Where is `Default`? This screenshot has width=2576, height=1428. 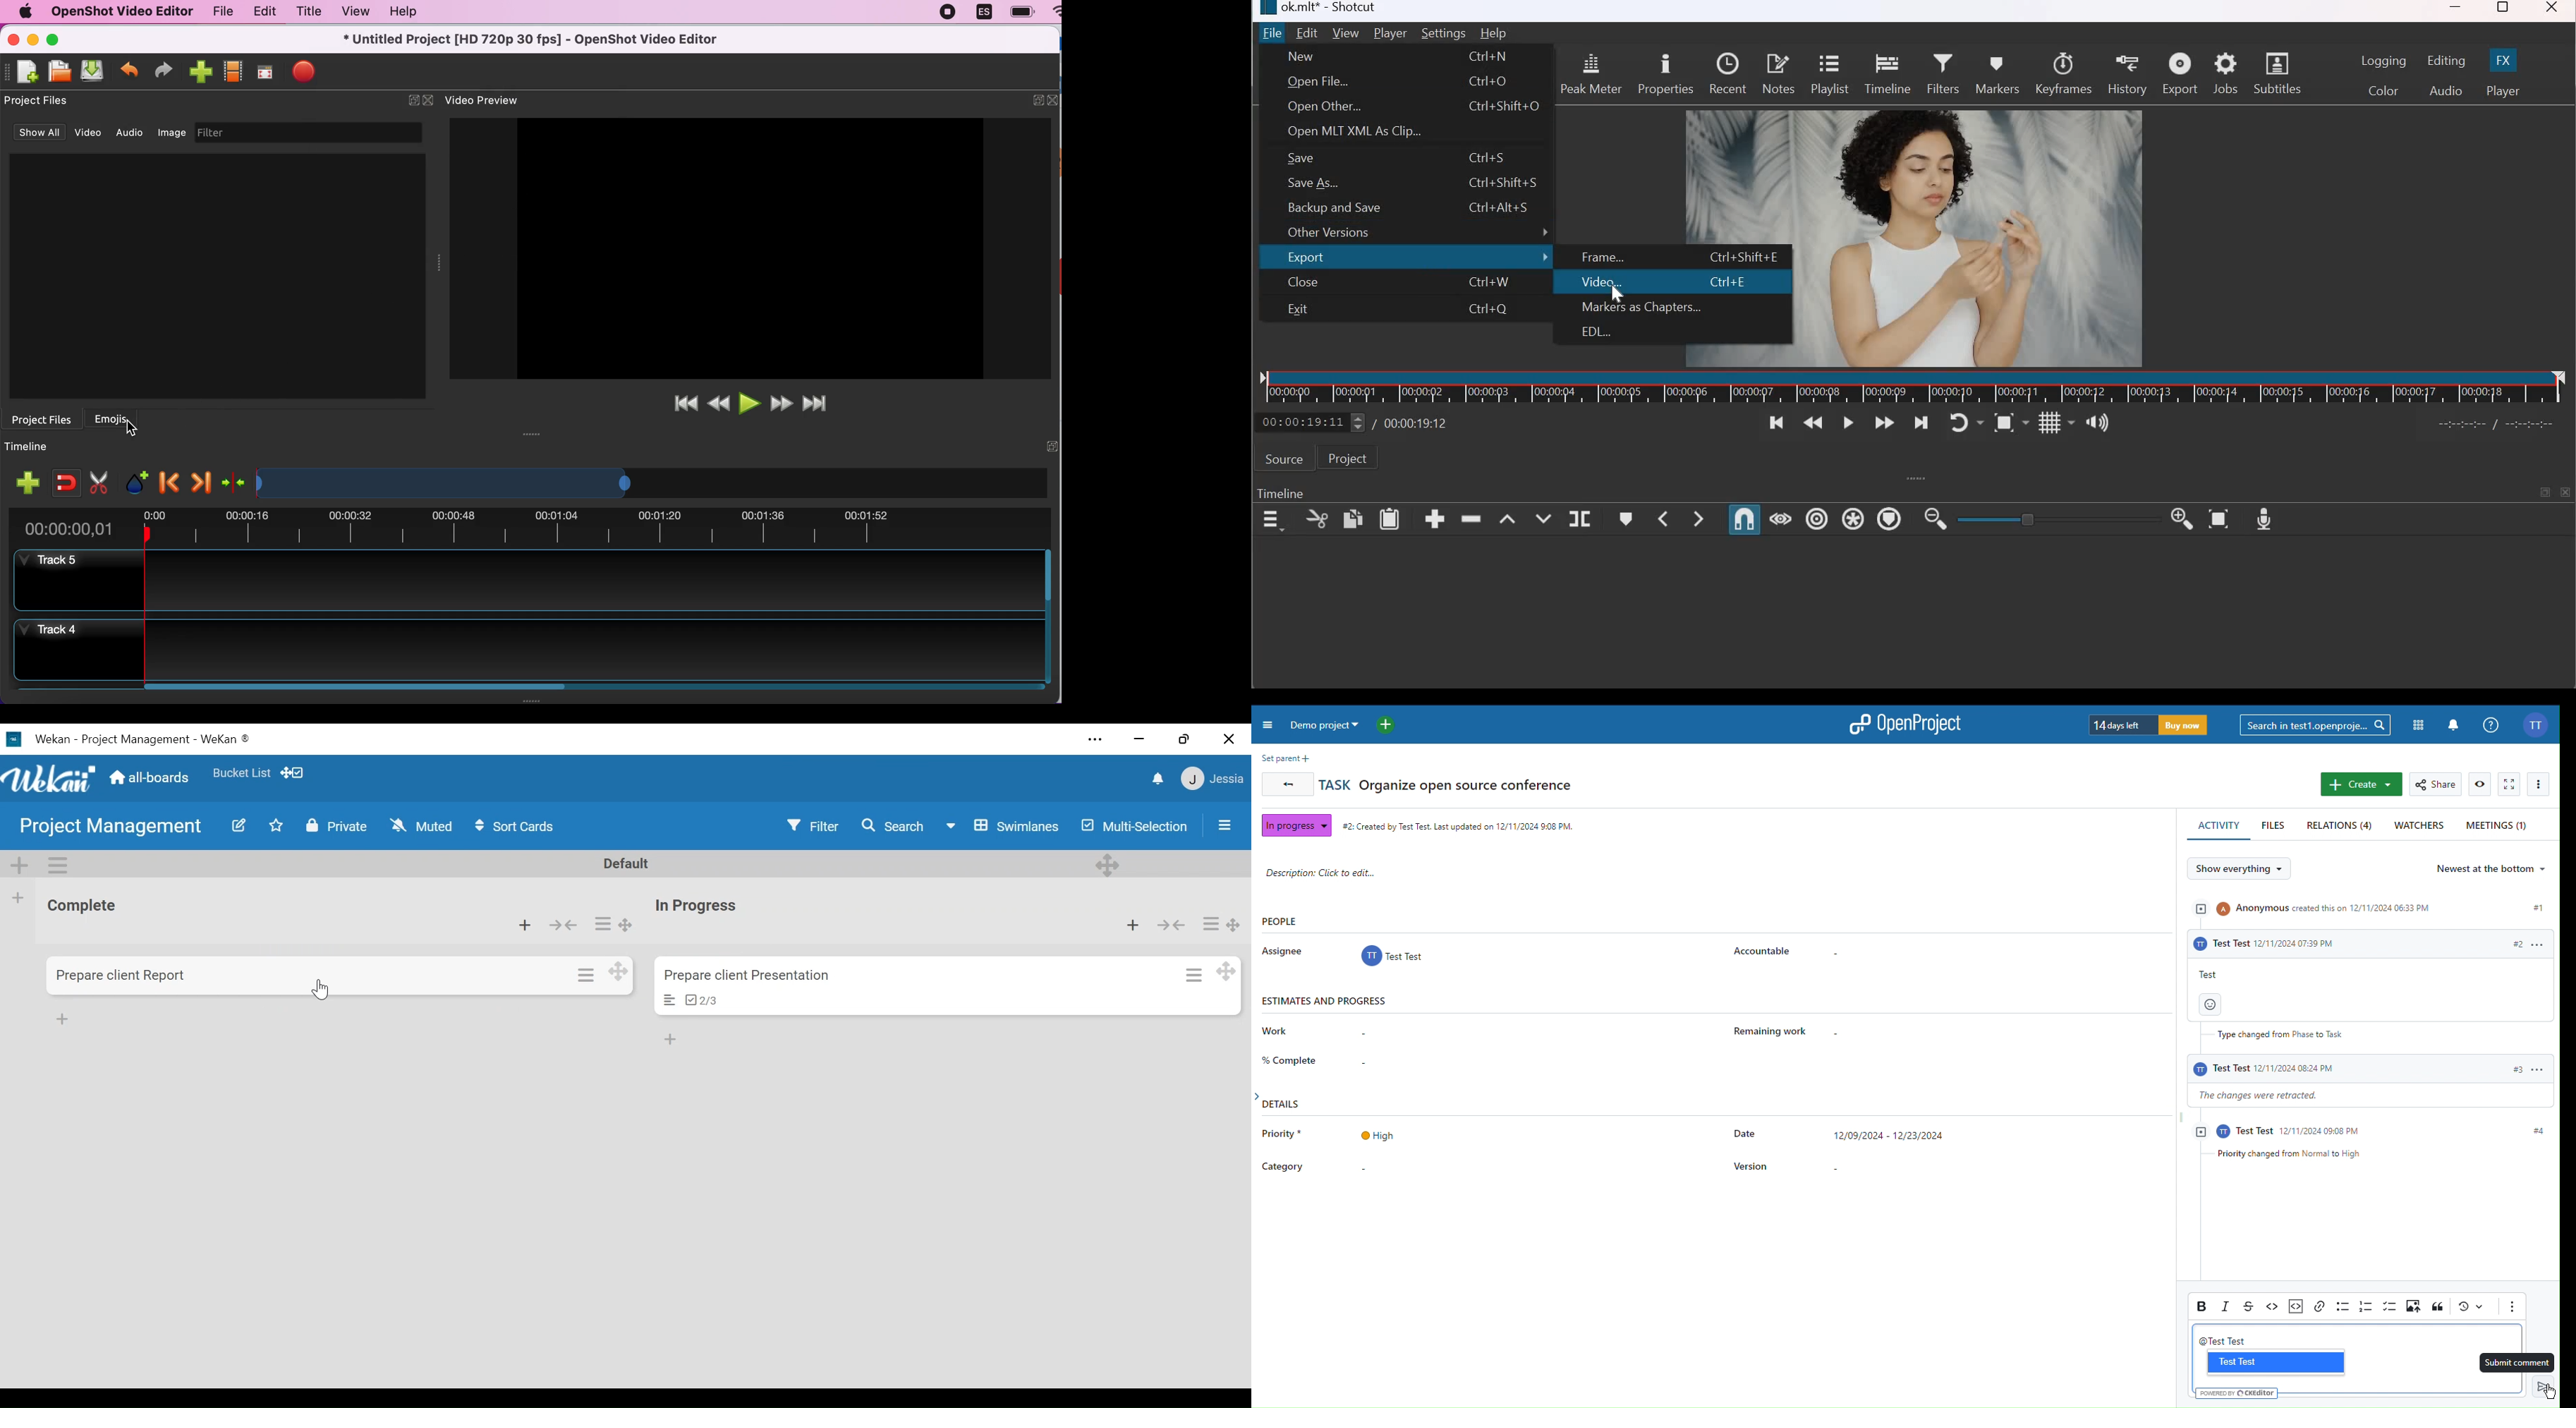
Default is located at coordinates (627, 864).